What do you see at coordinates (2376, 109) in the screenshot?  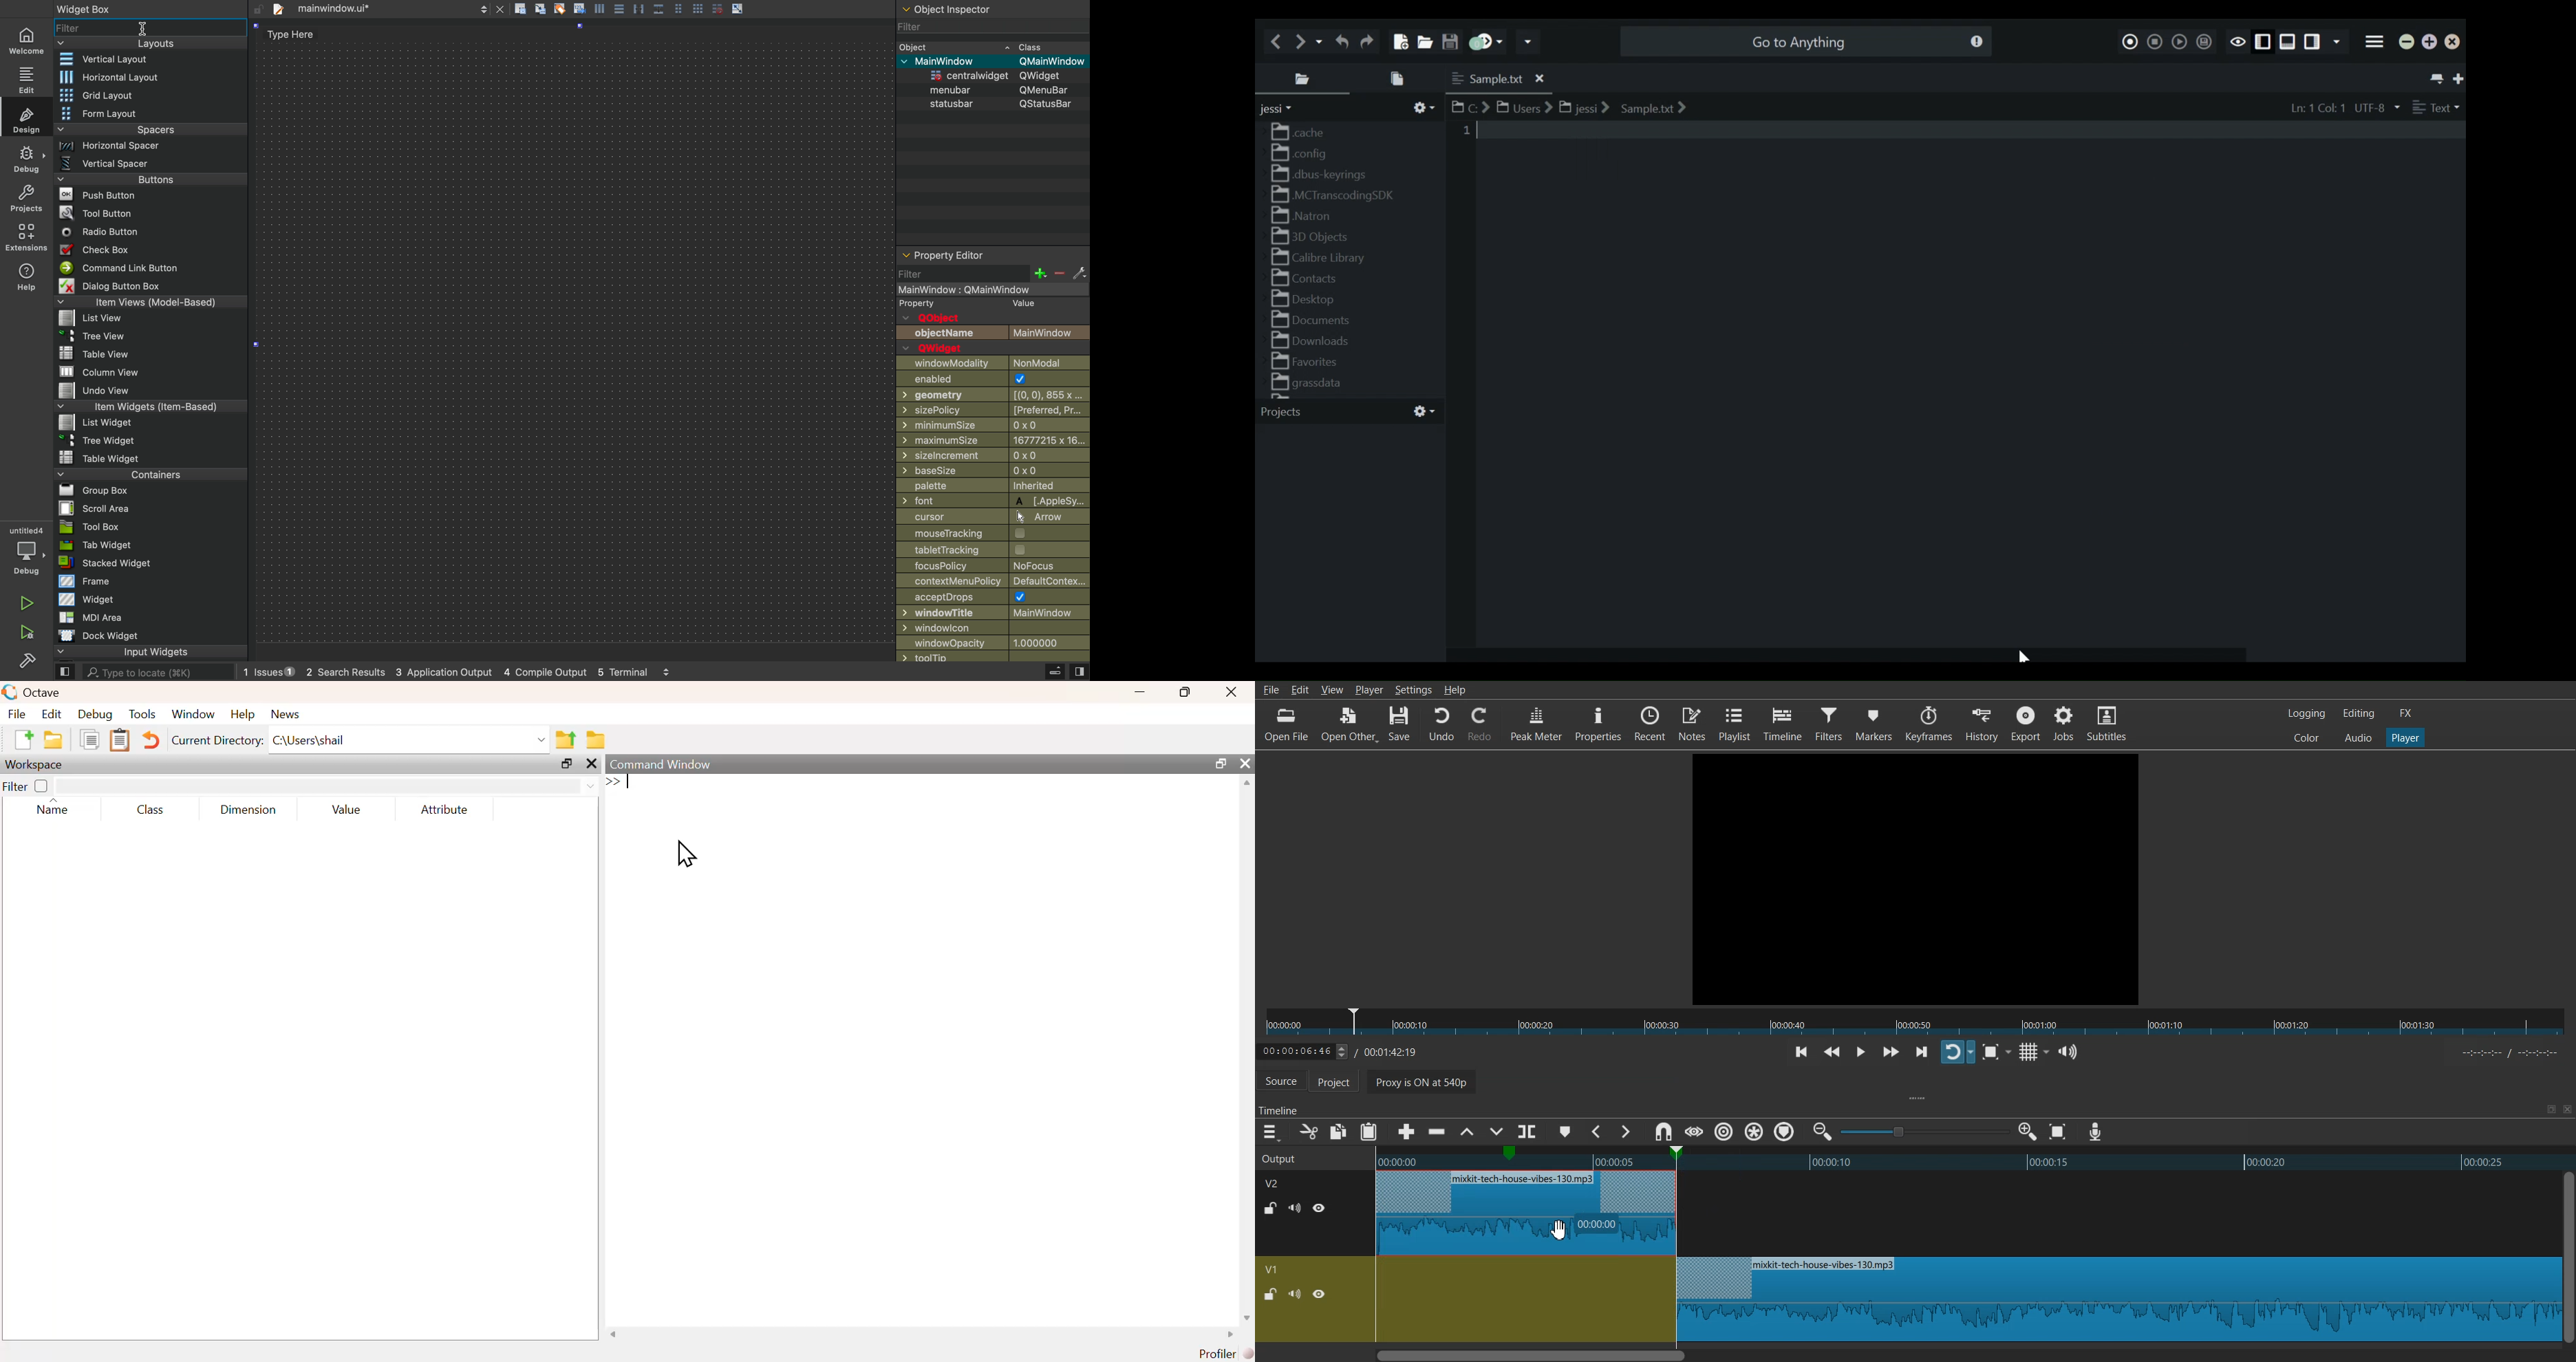 I see `File Encoding dropdown menu` at bounding box center [2376, 109].